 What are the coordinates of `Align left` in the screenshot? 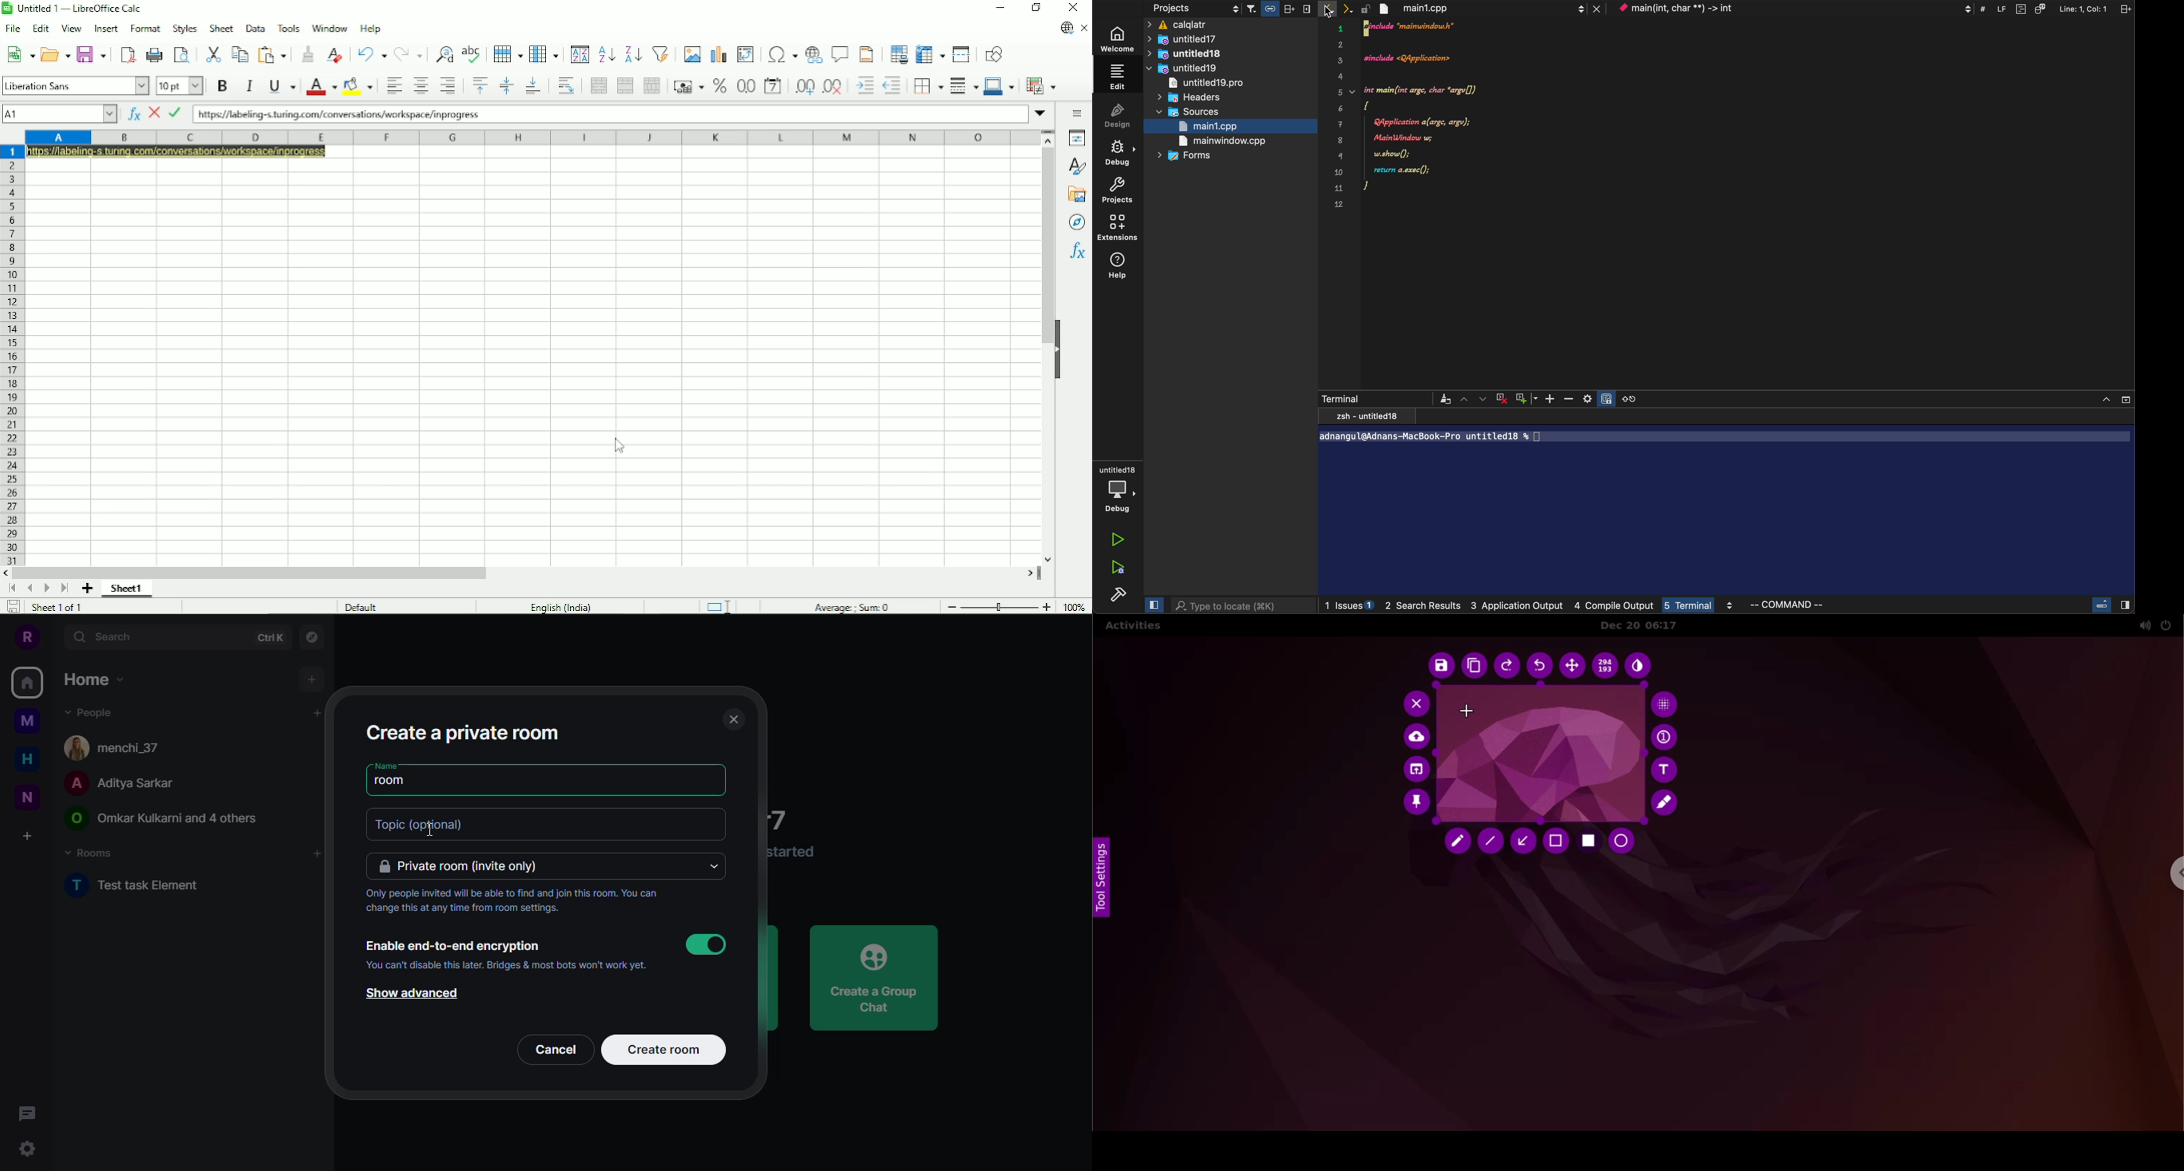 It's located at (394, 86).